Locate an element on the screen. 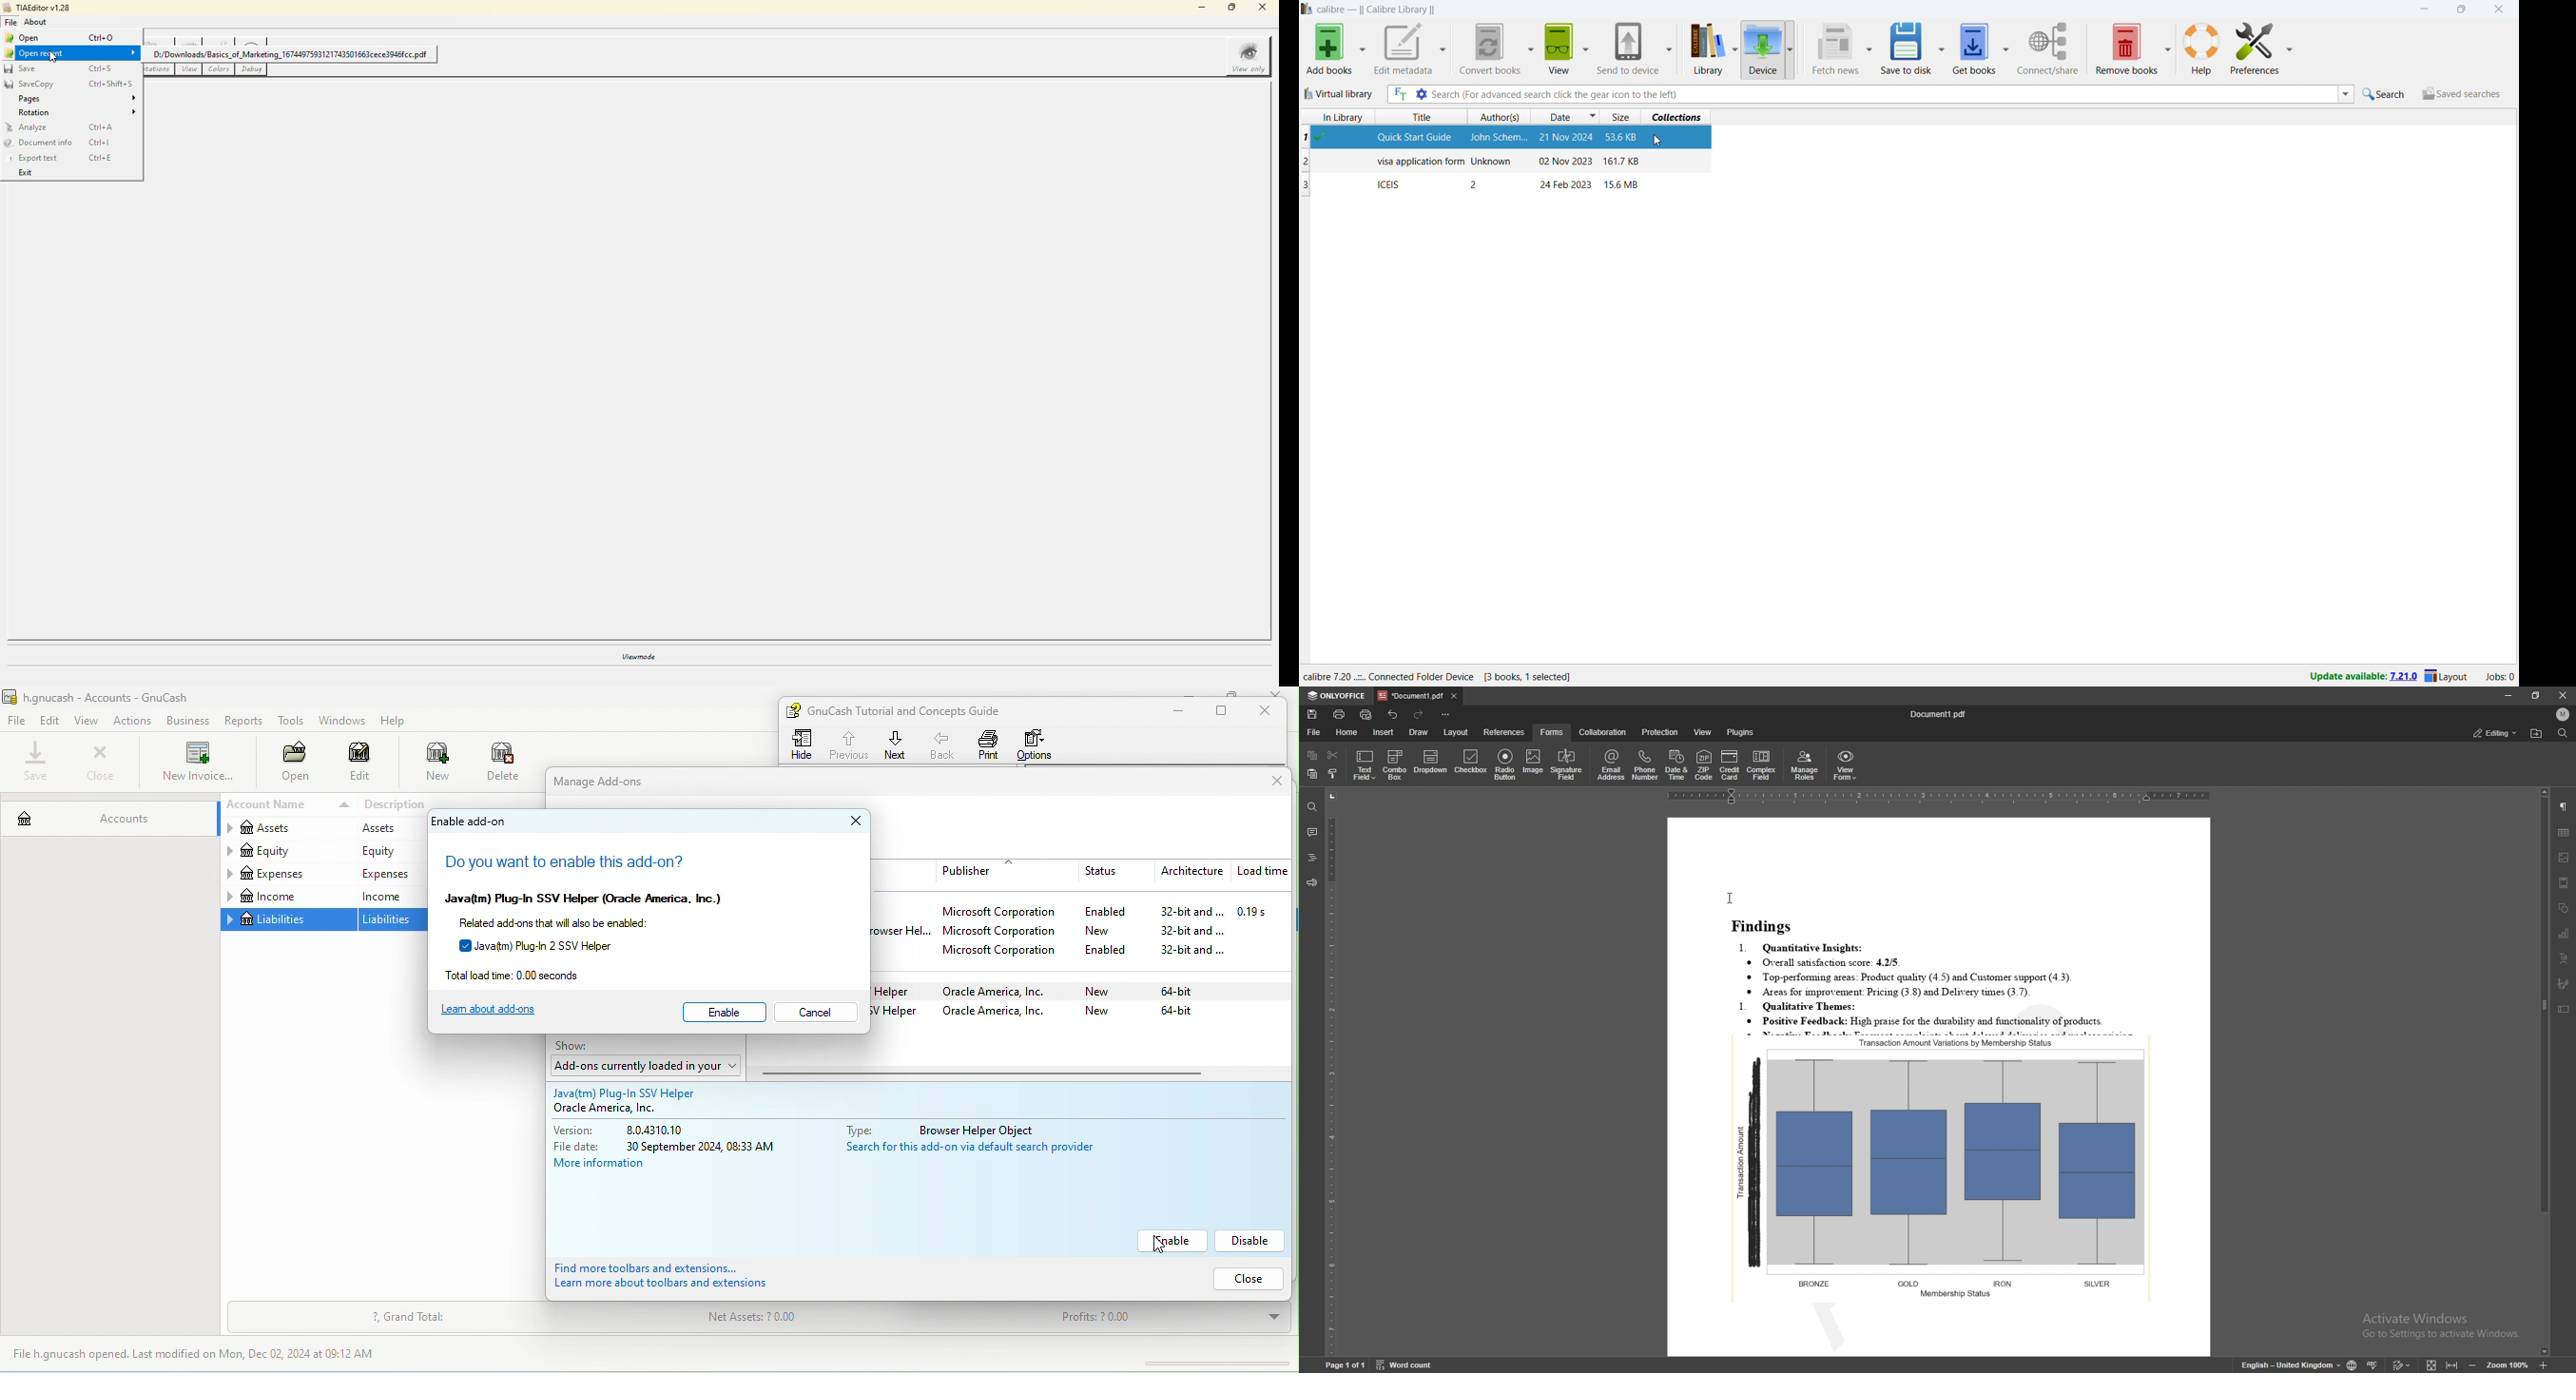  accounts is located at coordinates (107, 814).